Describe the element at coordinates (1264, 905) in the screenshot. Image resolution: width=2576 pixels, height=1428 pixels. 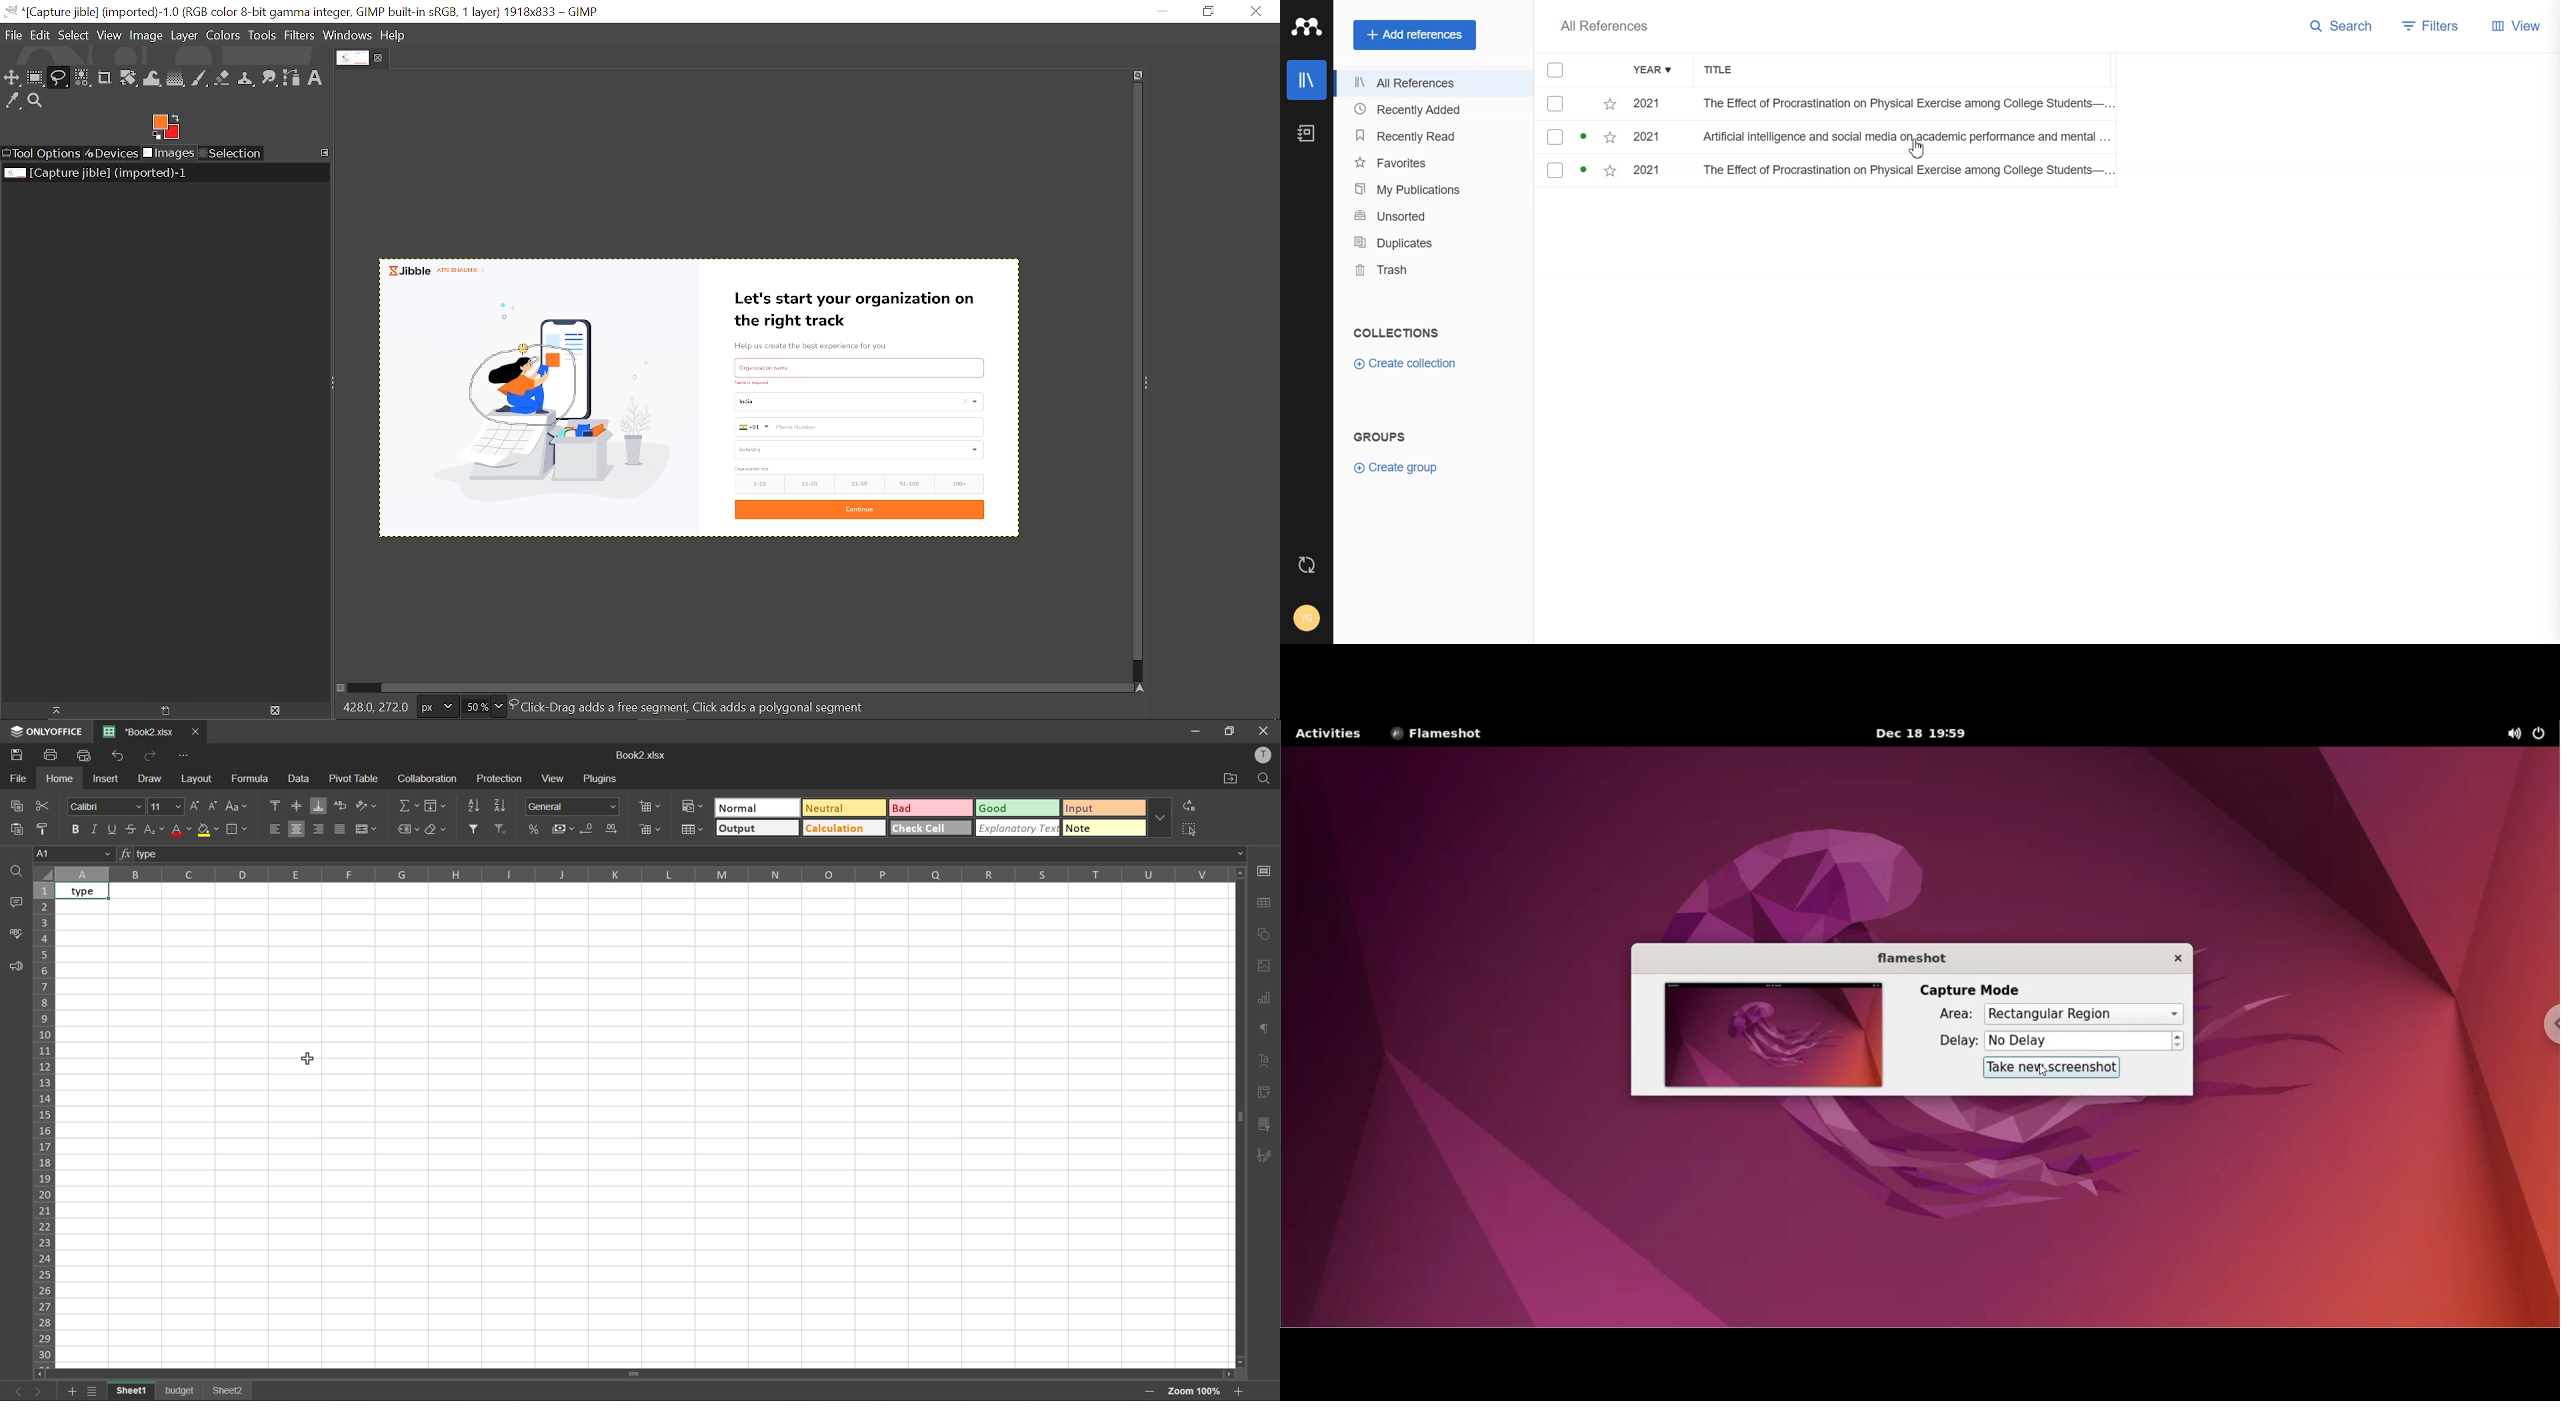
I see `table` at that location.